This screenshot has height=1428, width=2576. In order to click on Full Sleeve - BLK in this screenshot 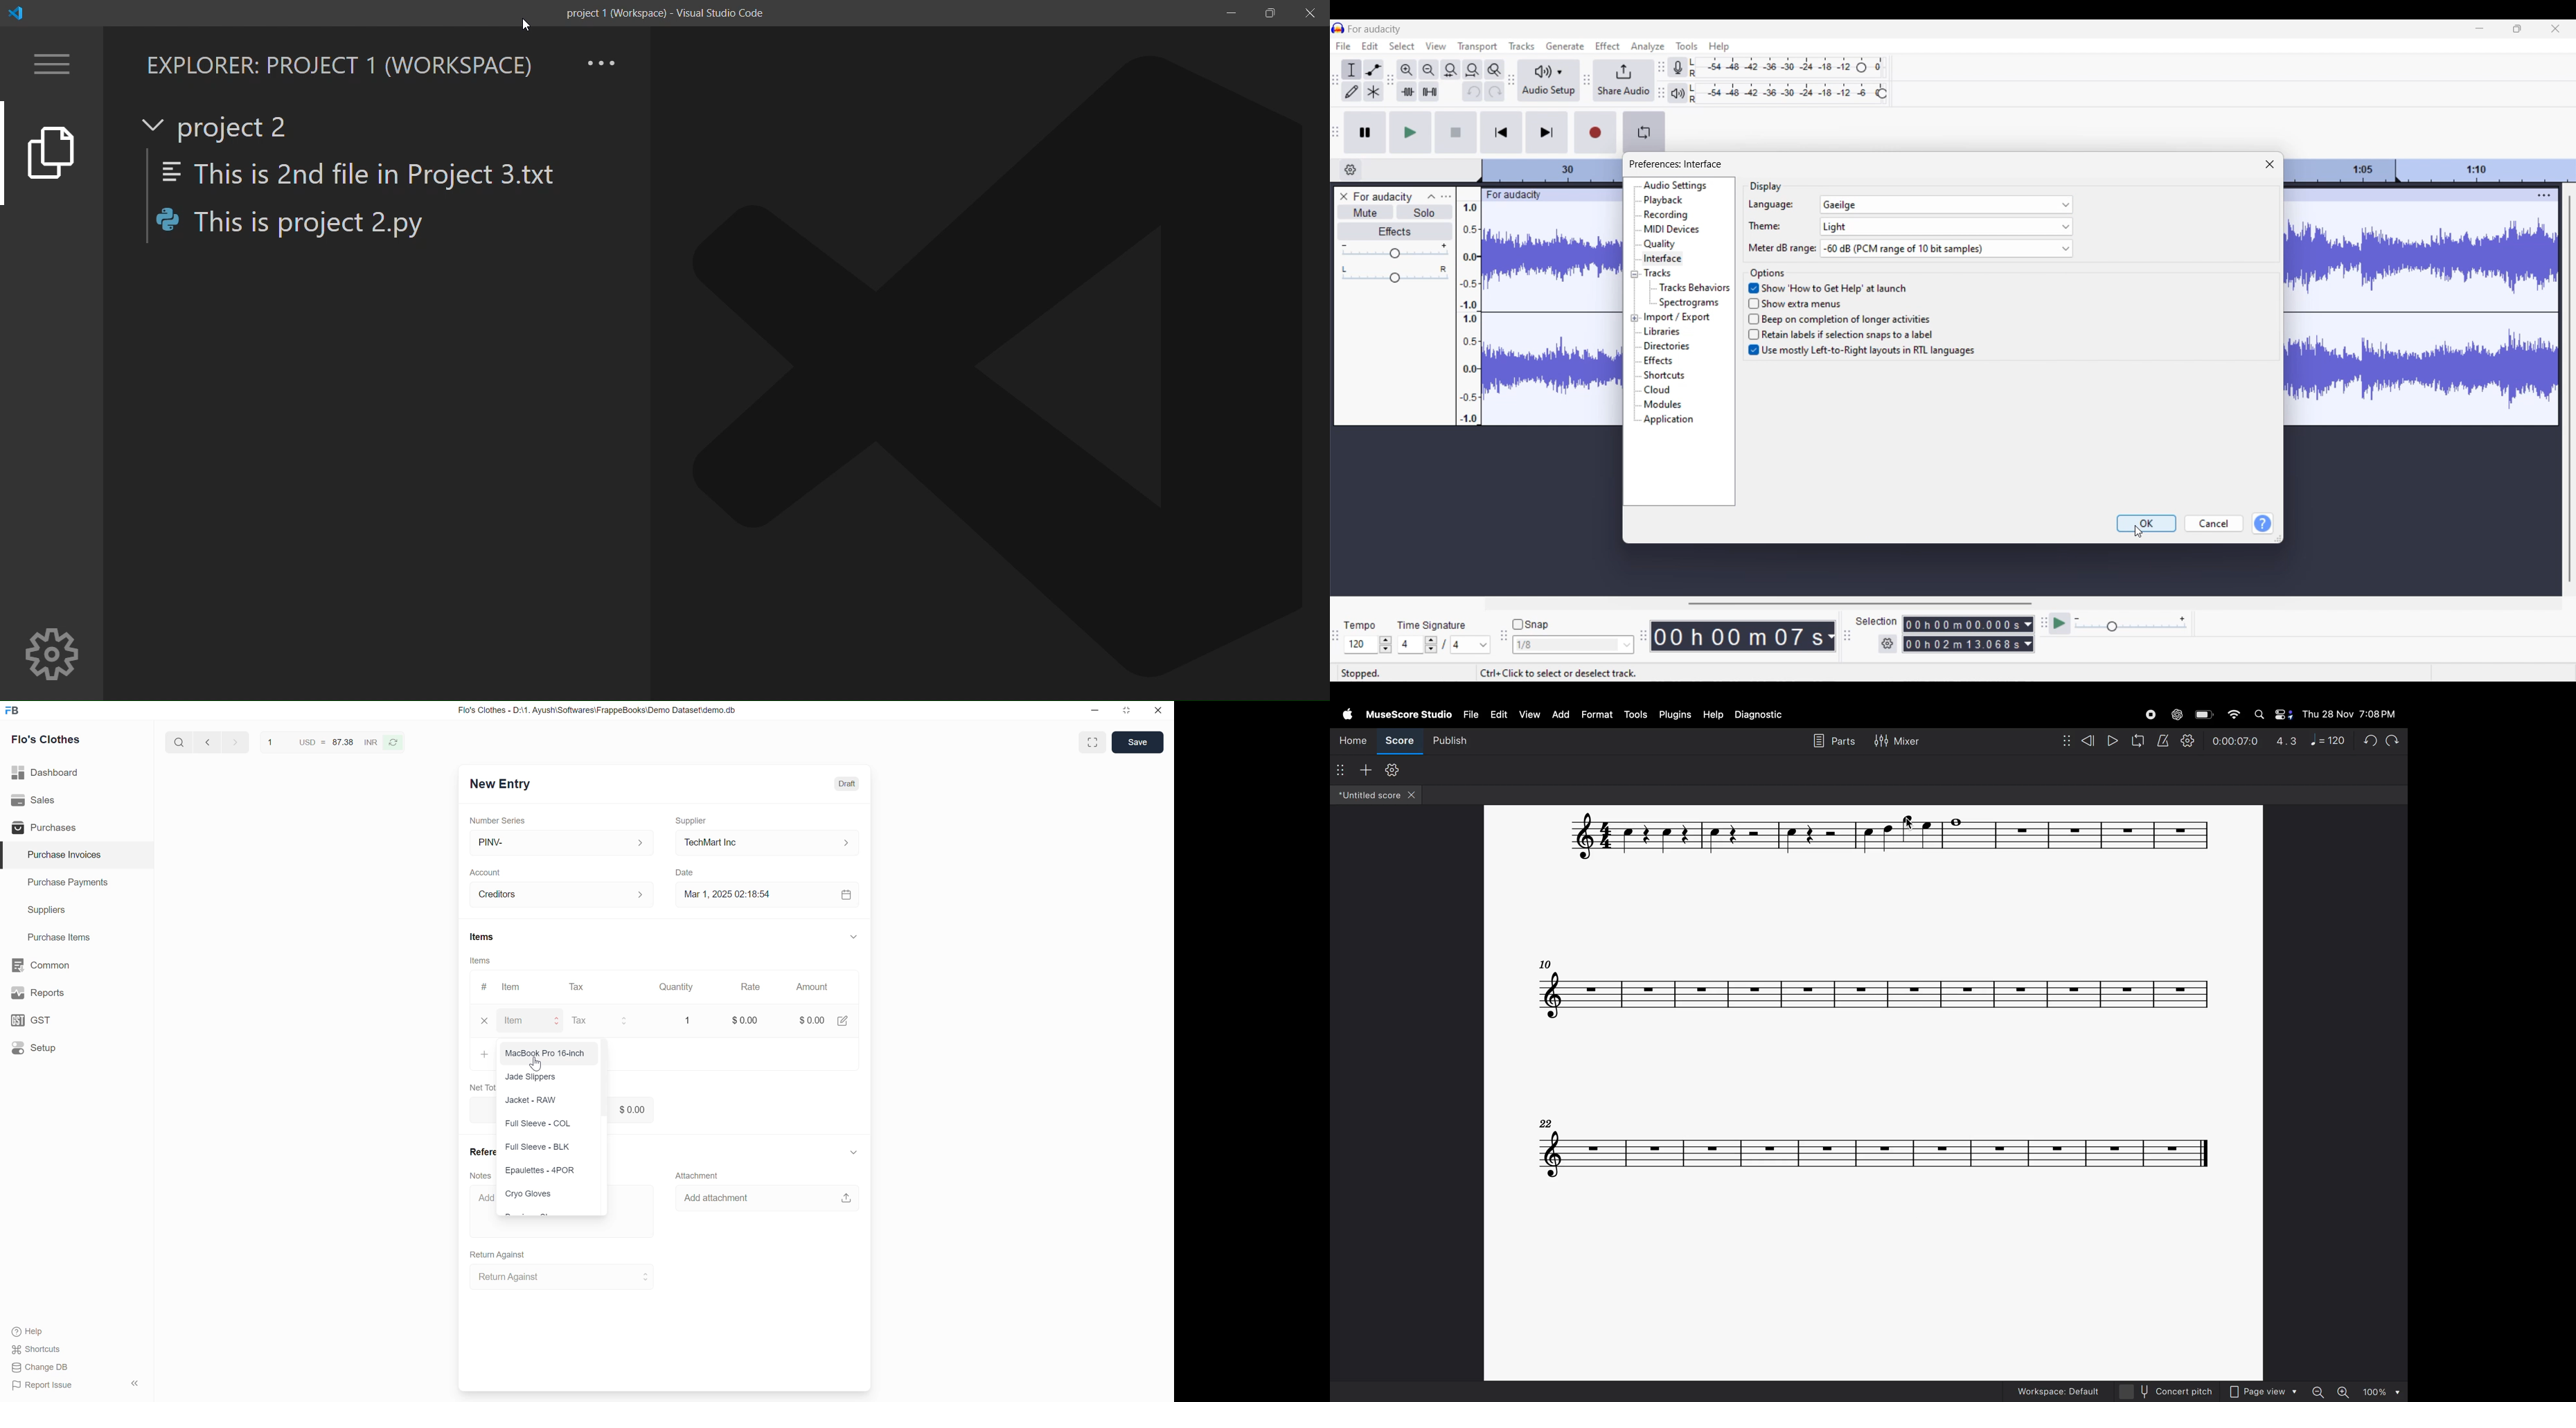, I will do `click(537, 1147)`.